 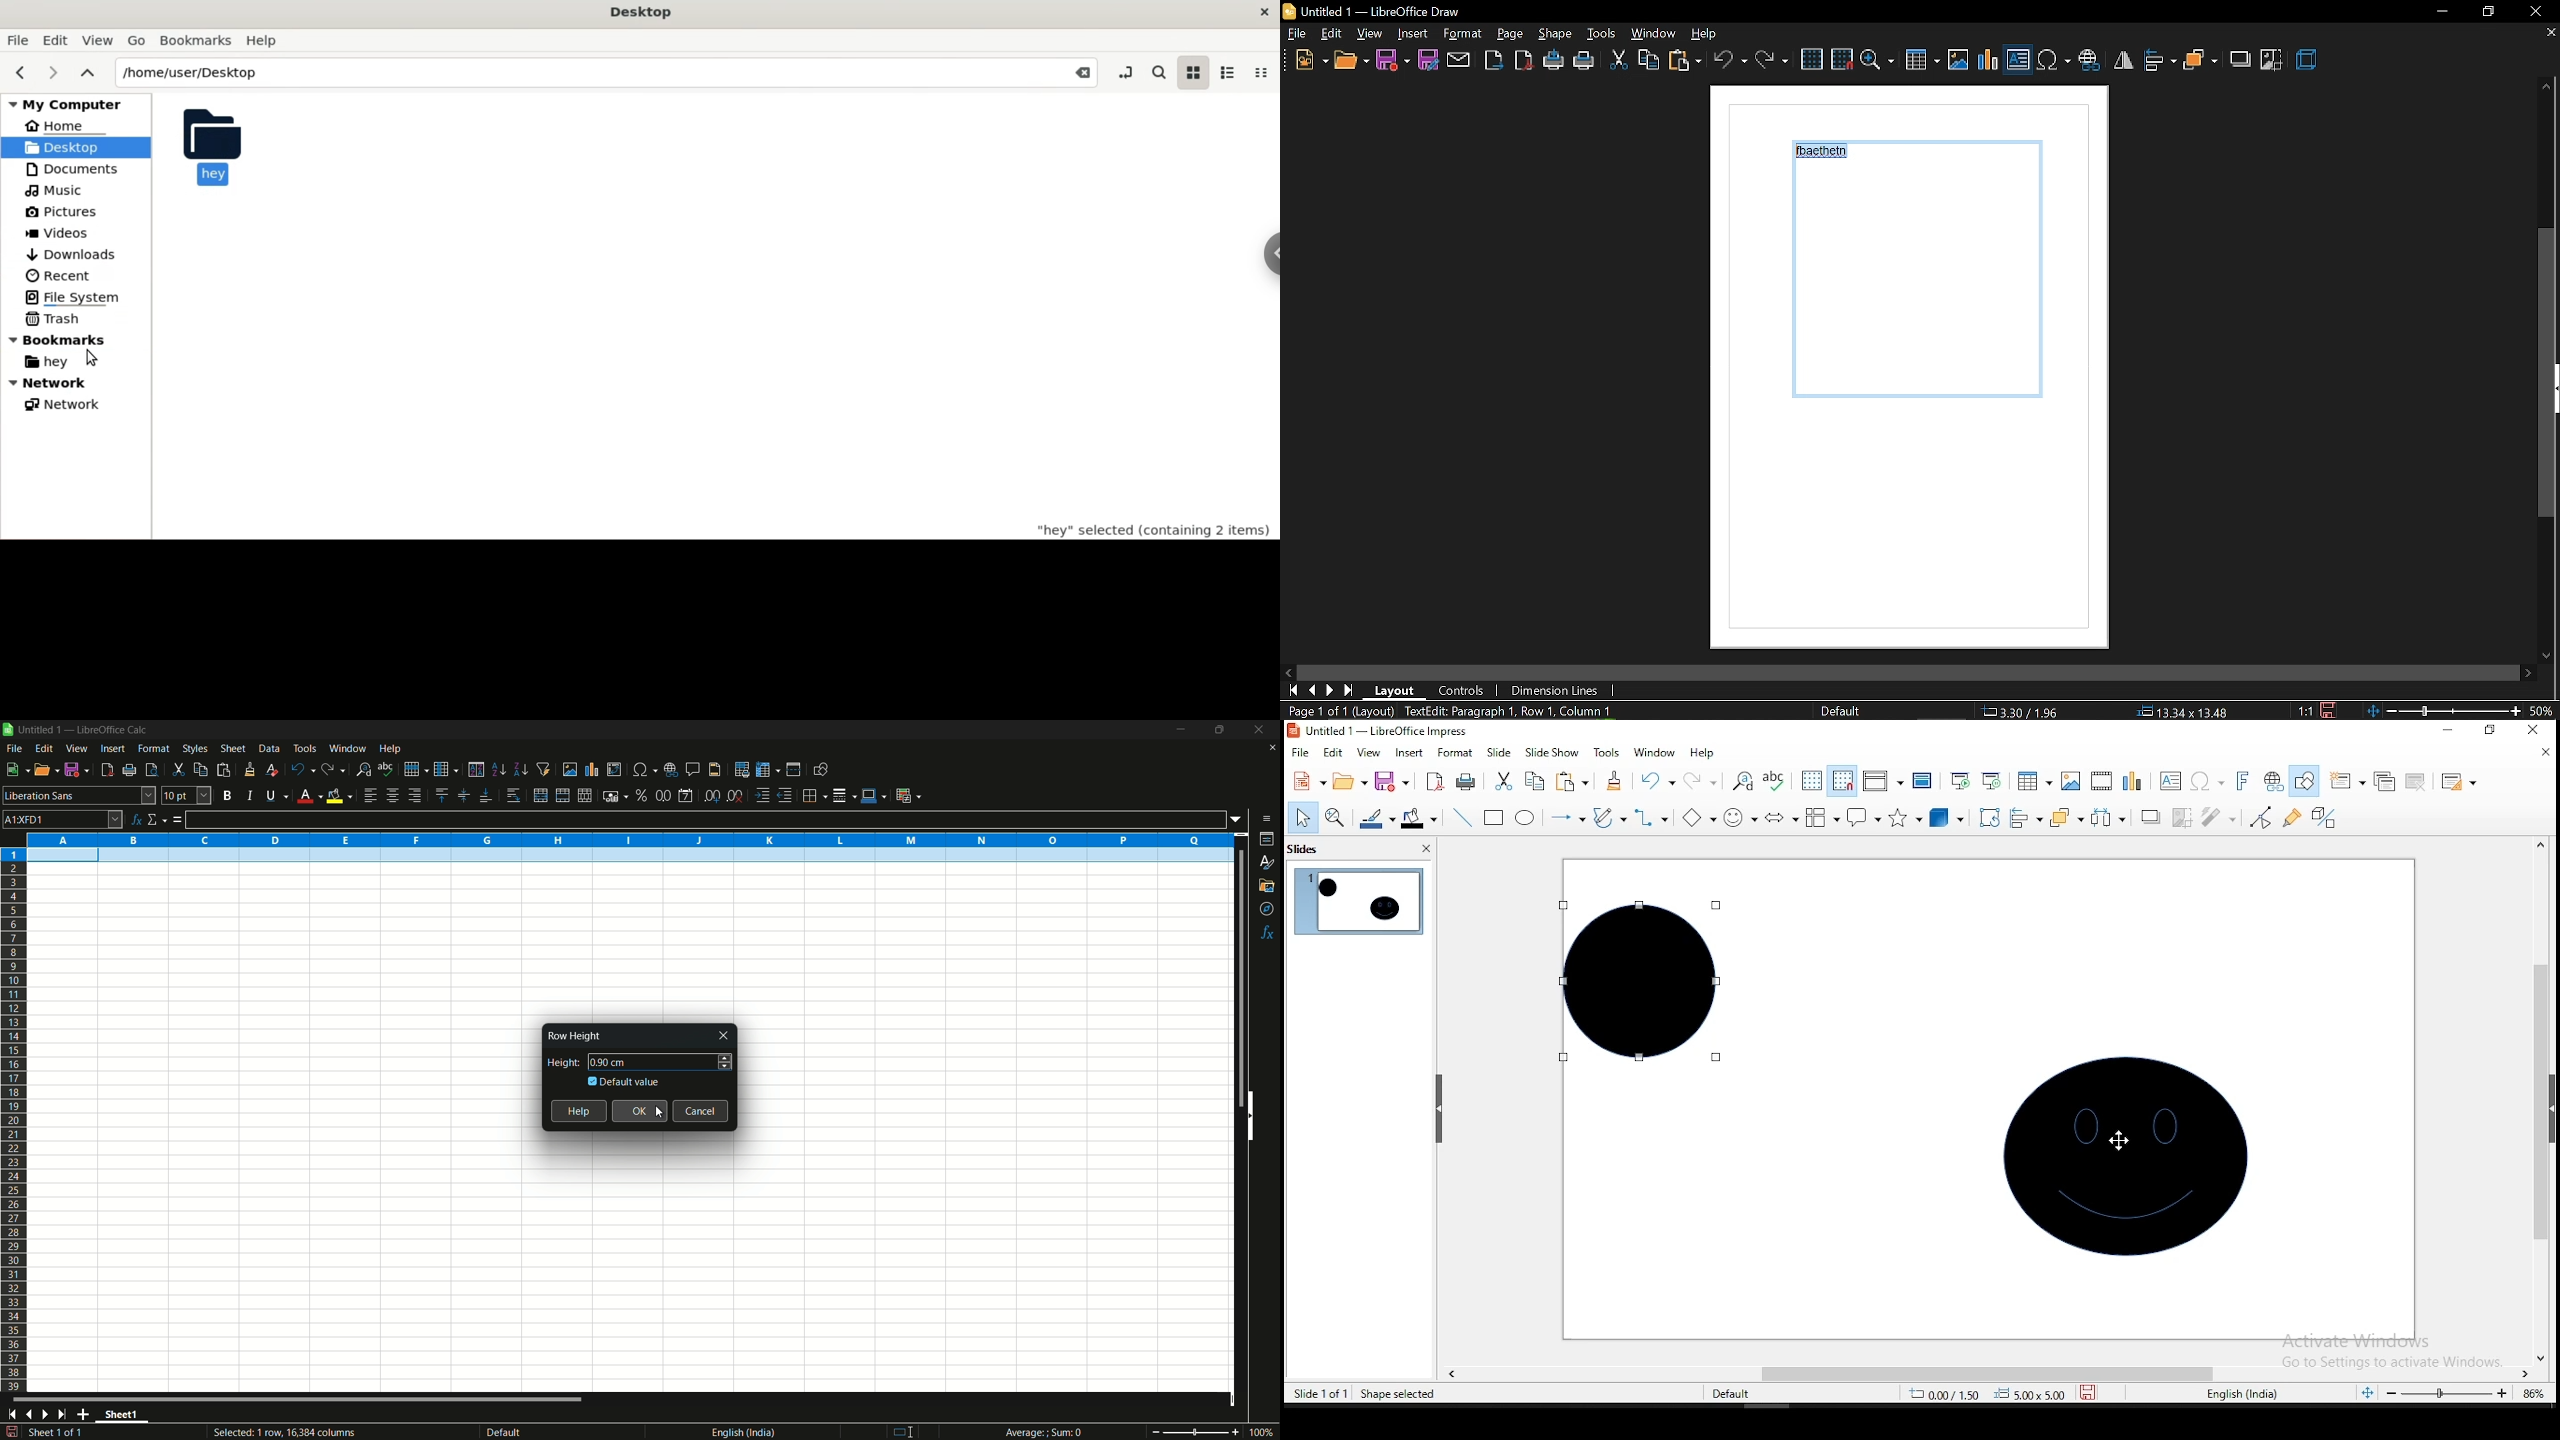 What do you see at coordinates (498, 770) in the screenshot?
I see `sort ascending` at bounding box center [498, 770].